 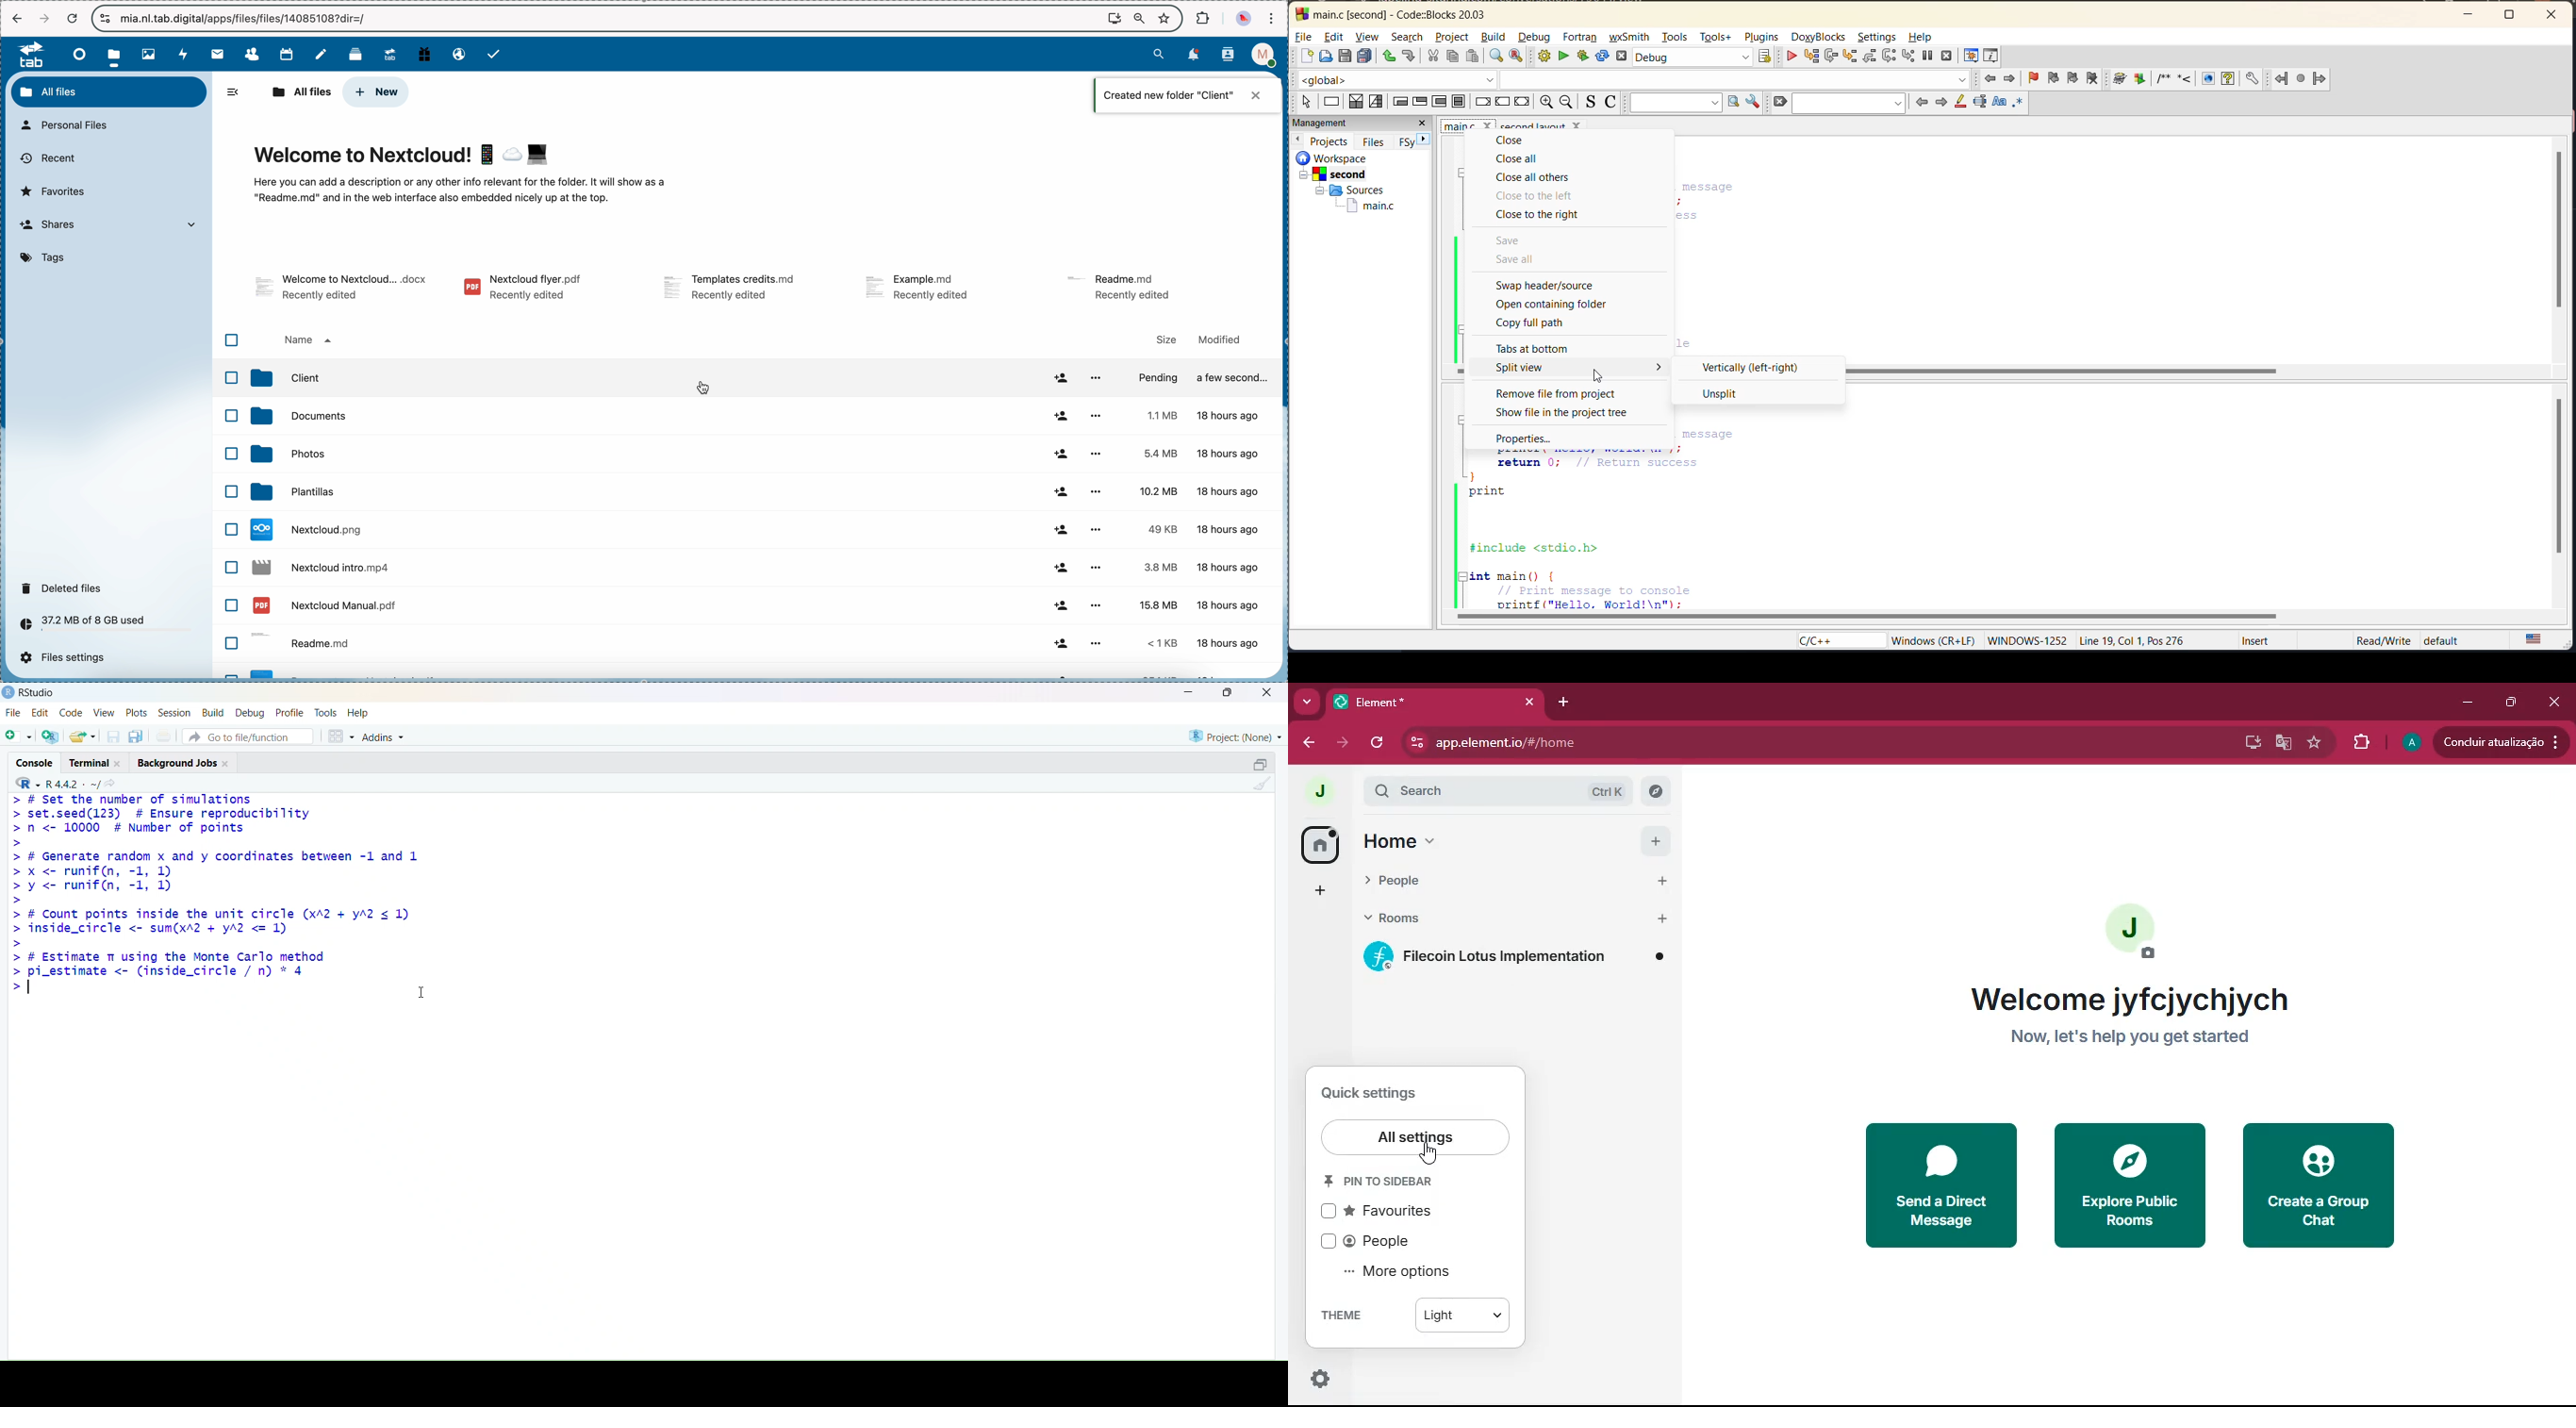 I want to click on next  bookmark, so click(x=2072, y=78).